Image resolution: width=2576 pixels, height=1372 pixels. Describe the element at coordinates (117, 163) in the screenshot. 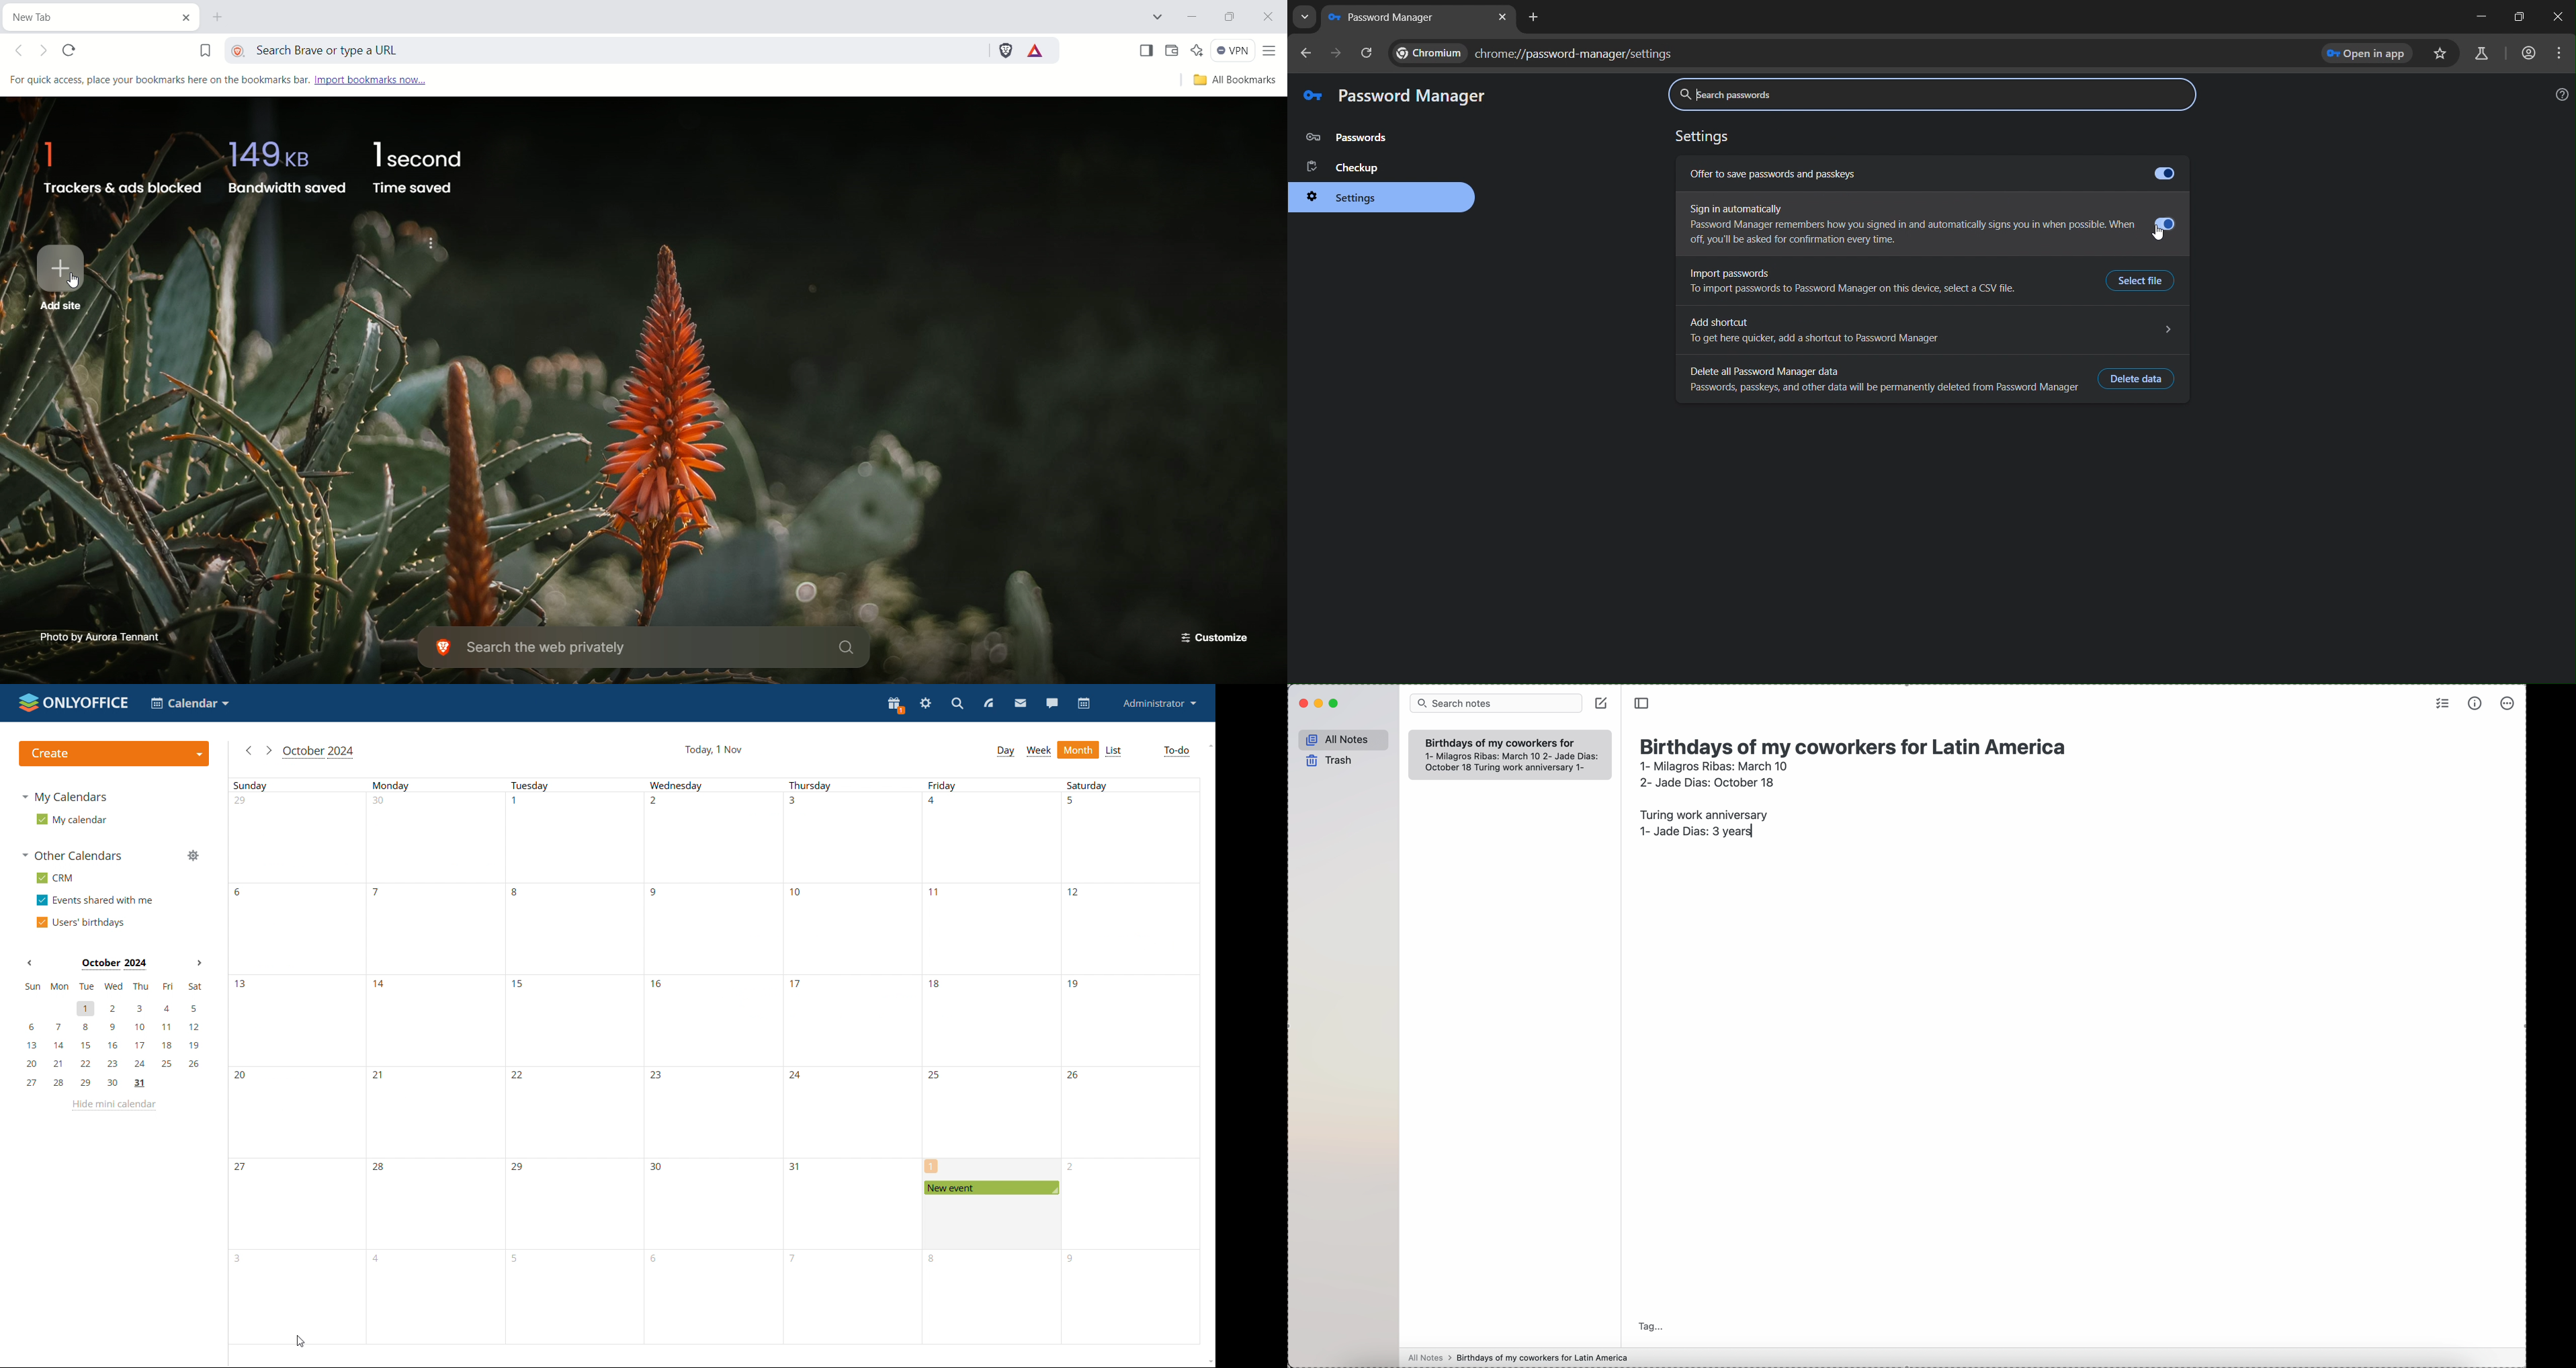

I see `trackers & ads blocked` at that location.